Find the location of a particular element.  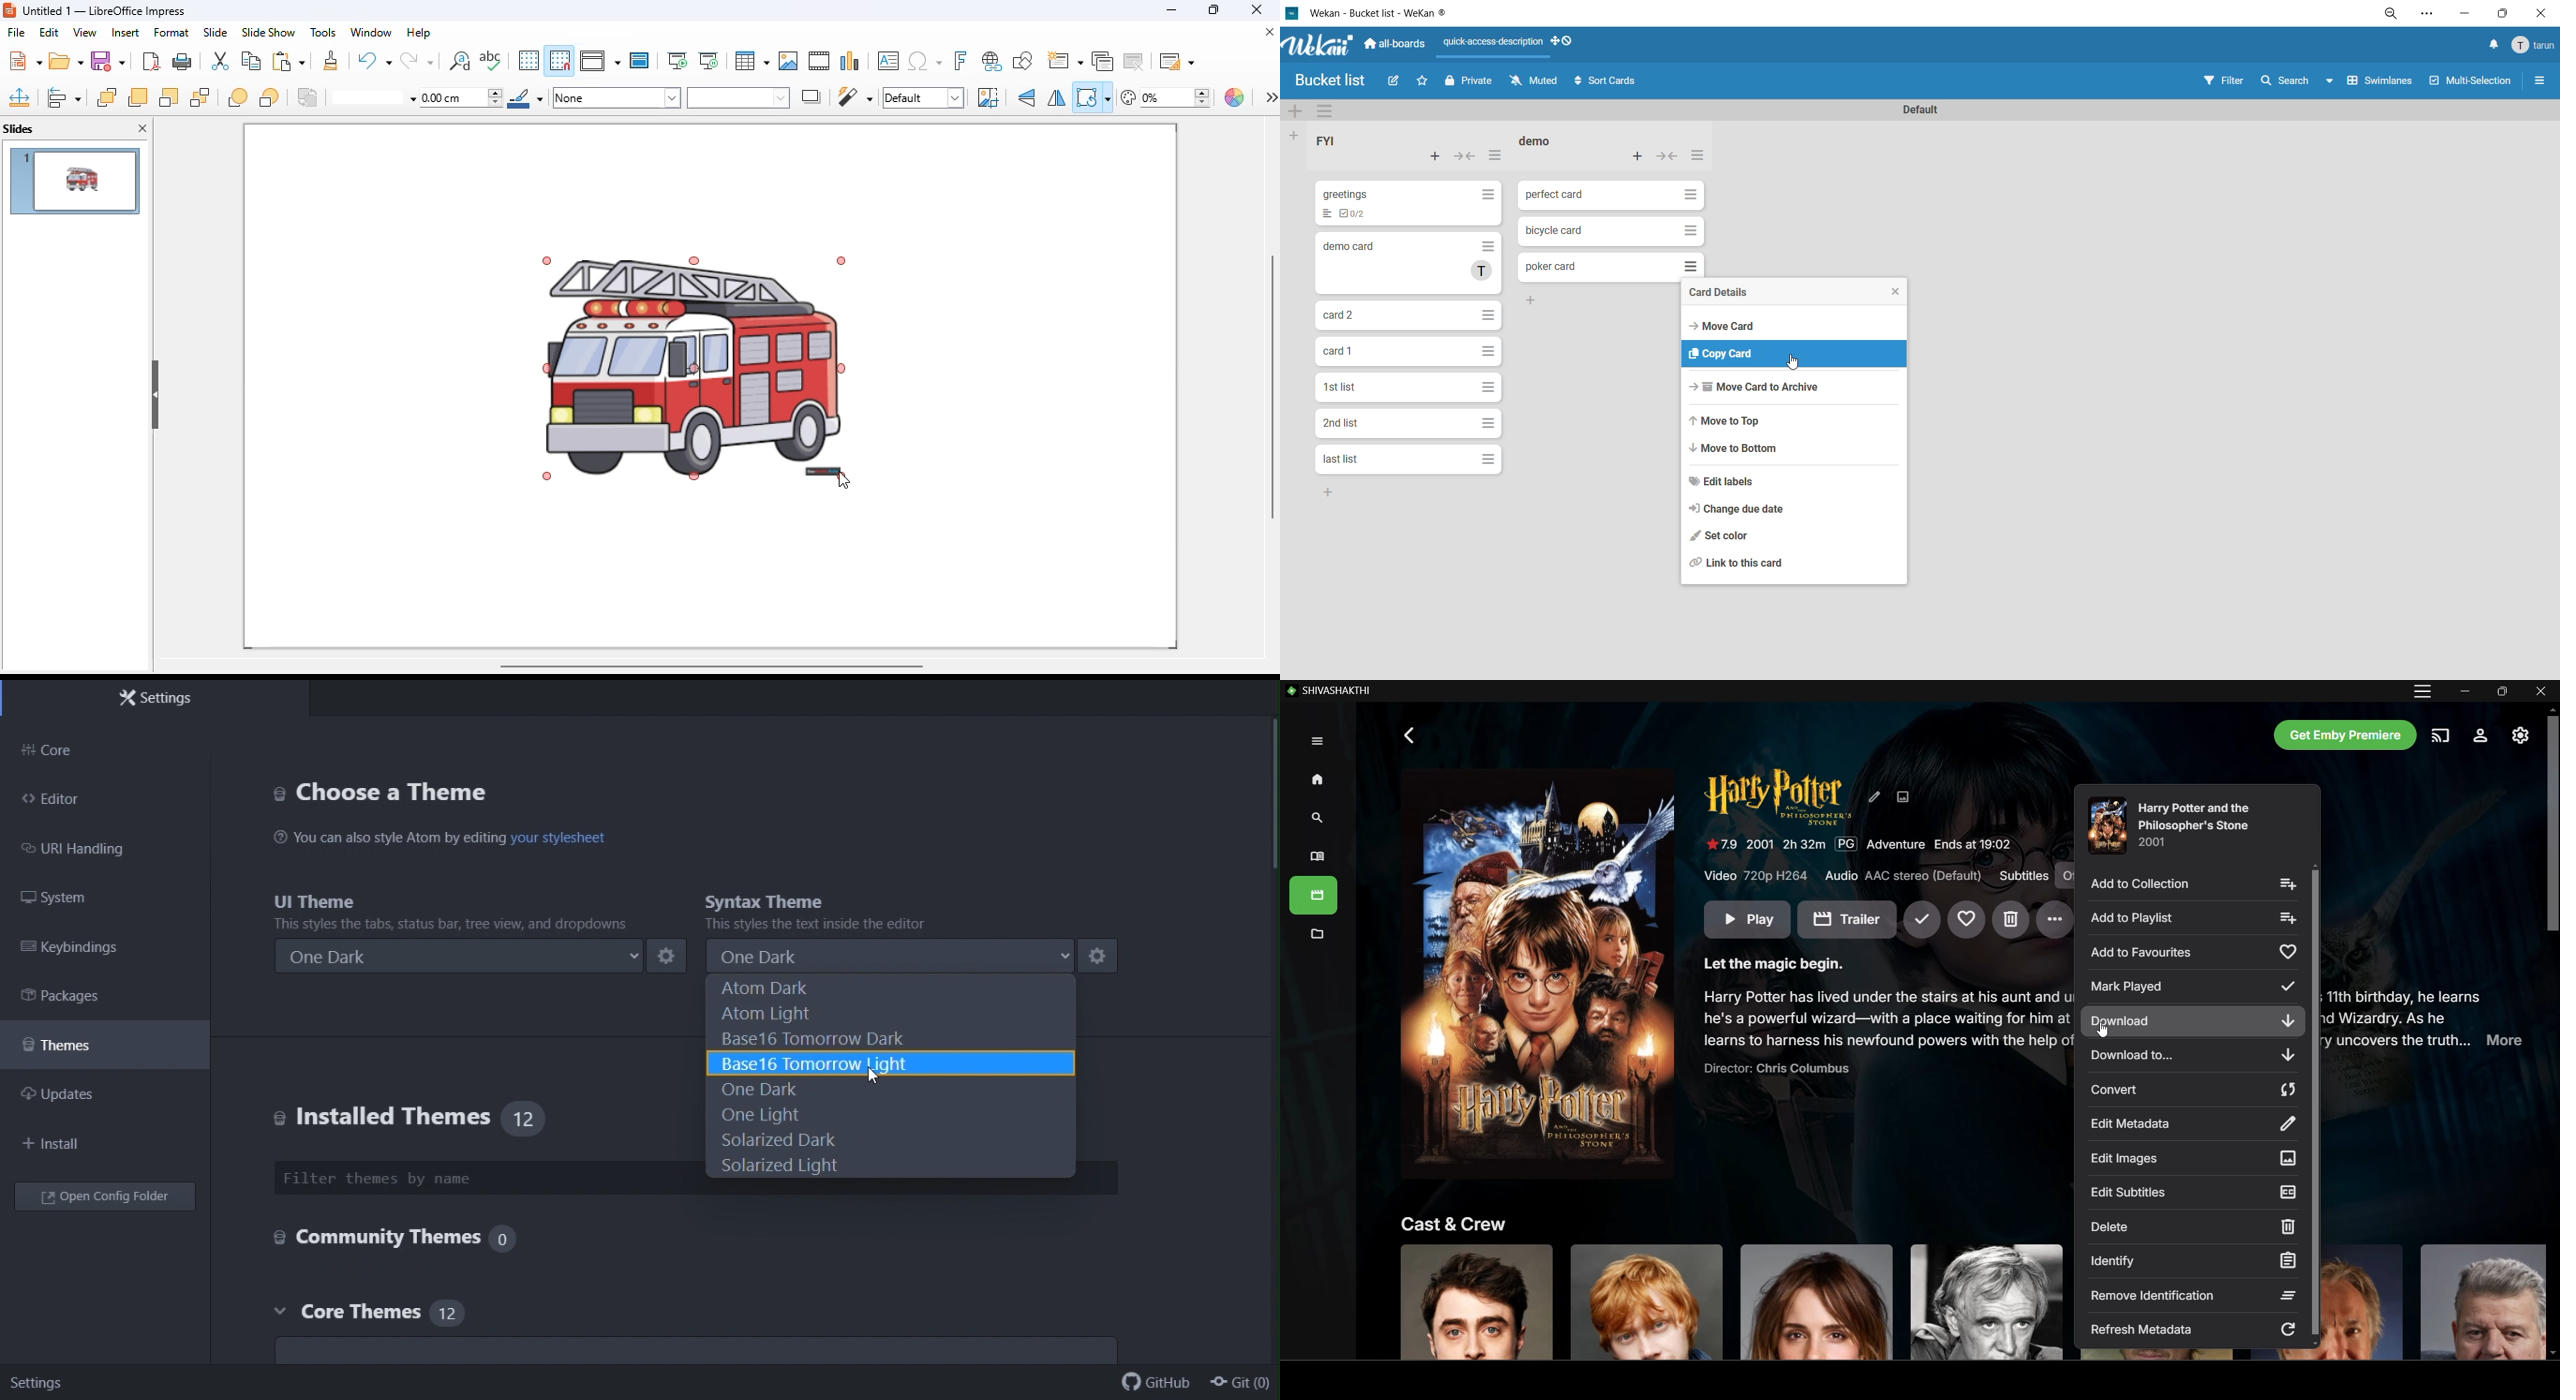

Download is located at coordinates (2193, 1020).